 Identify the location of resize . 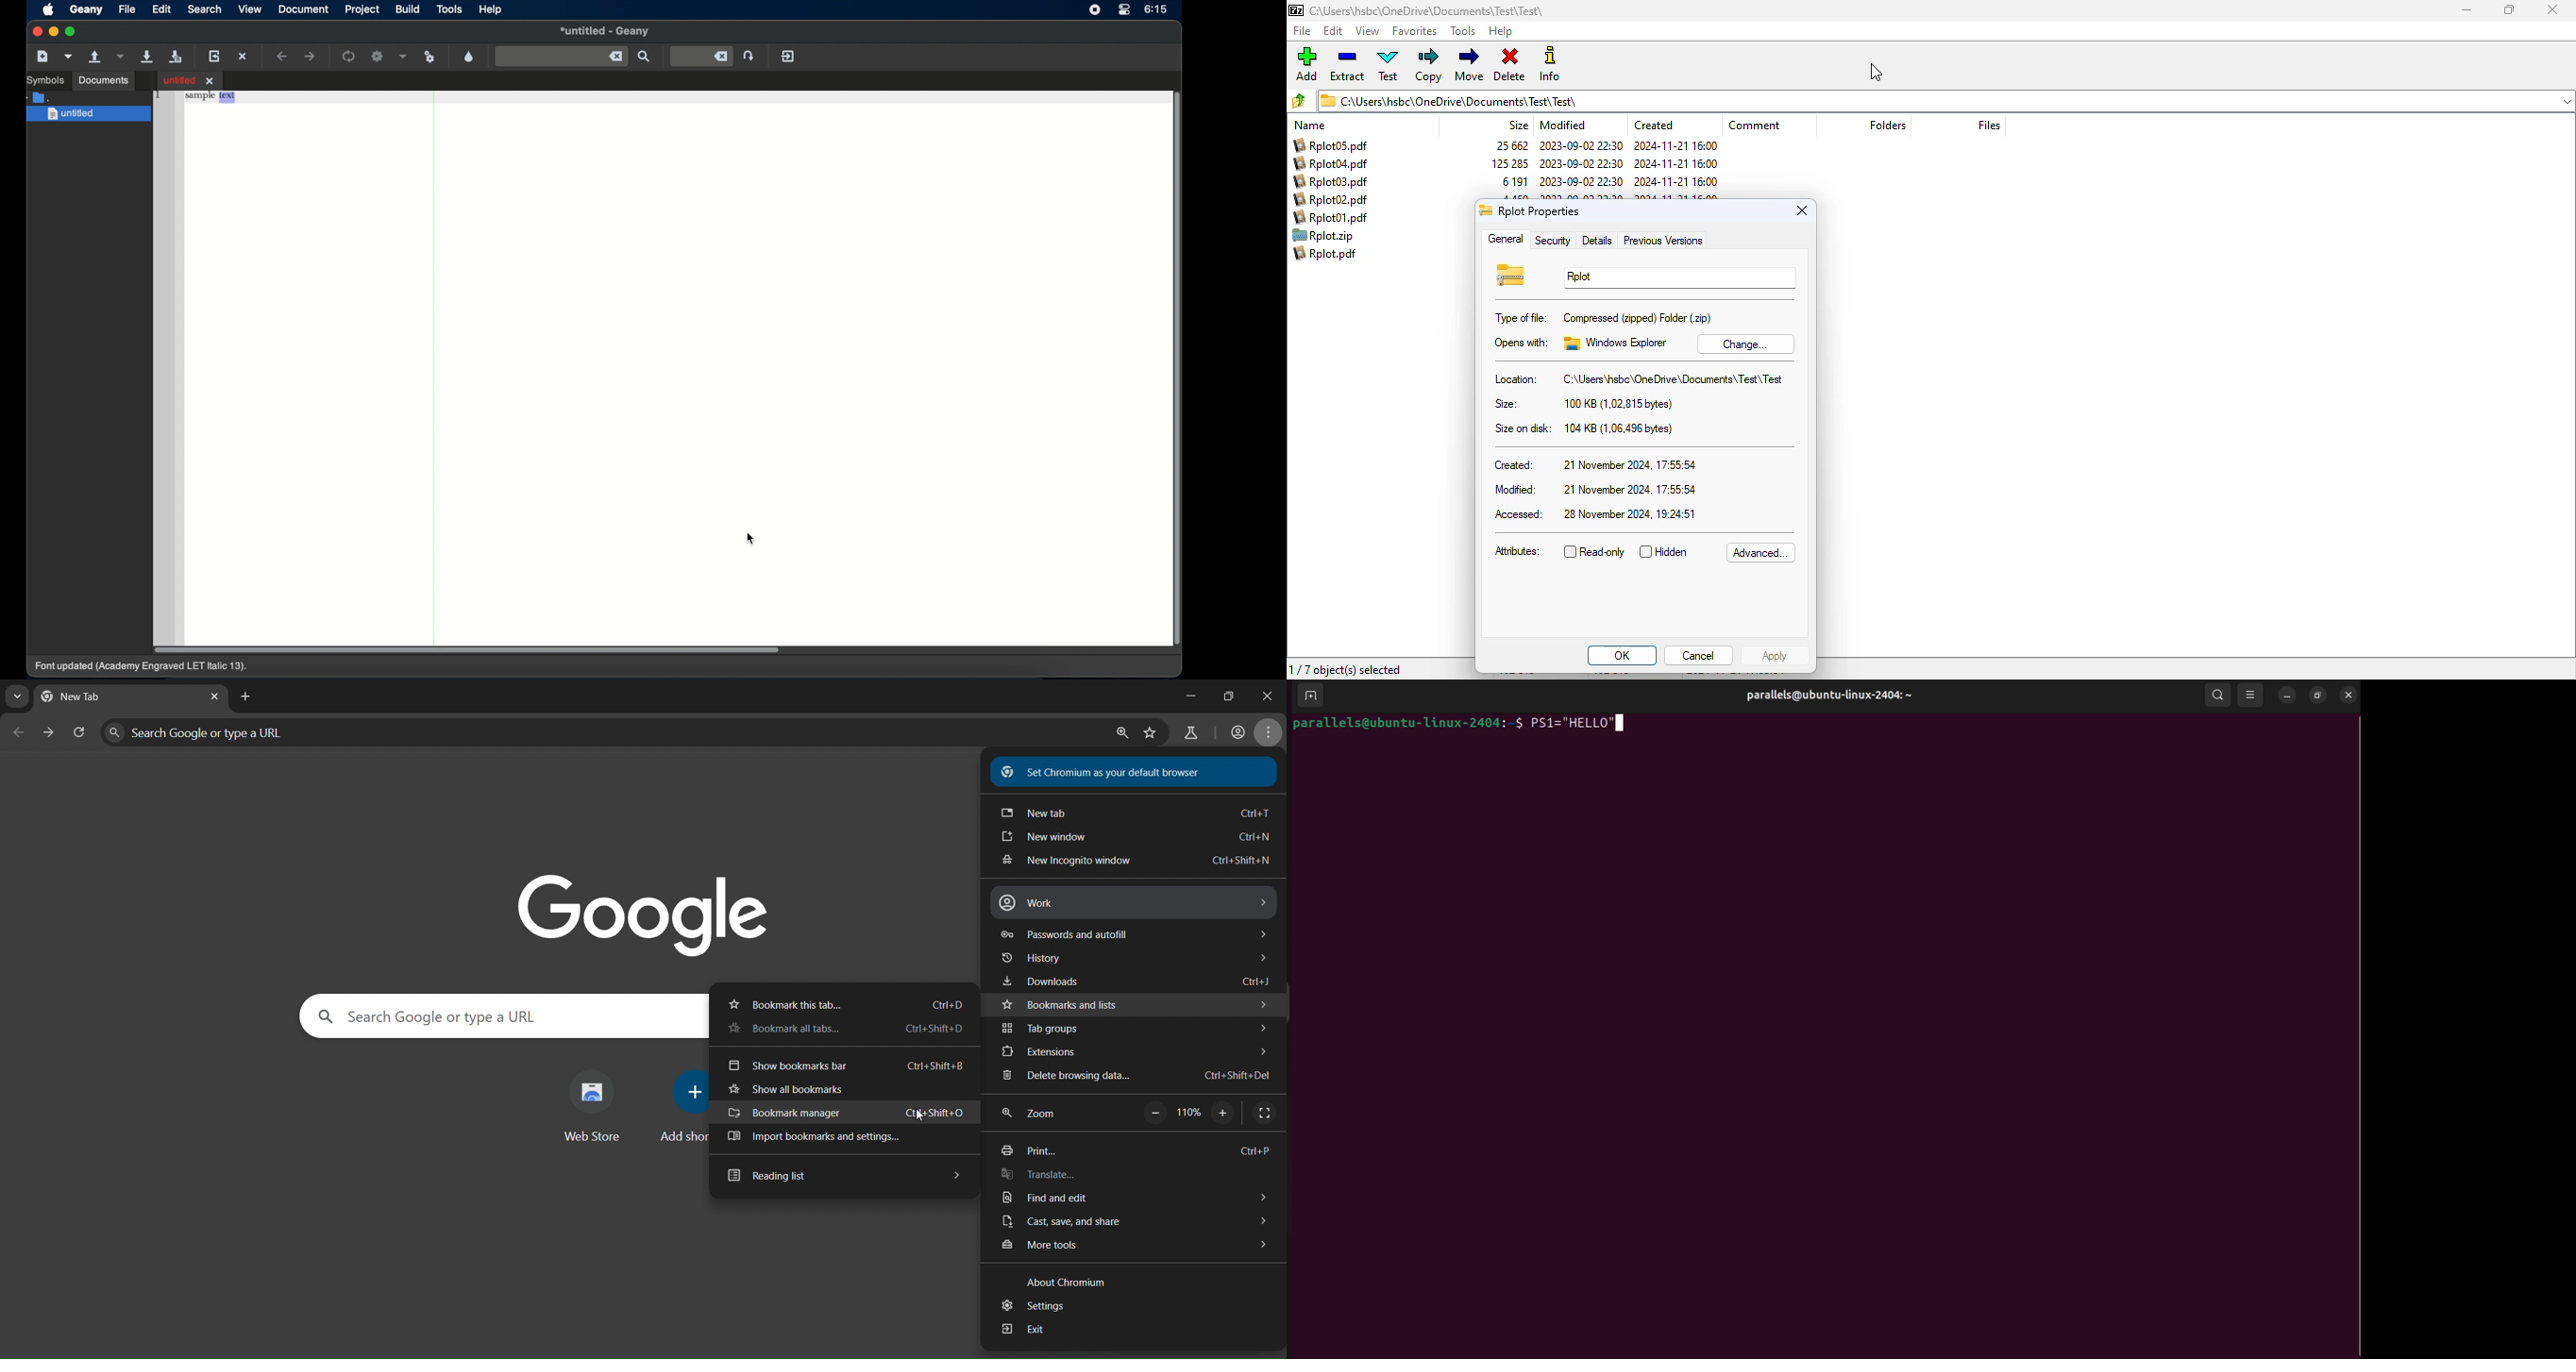
(2317, 696).